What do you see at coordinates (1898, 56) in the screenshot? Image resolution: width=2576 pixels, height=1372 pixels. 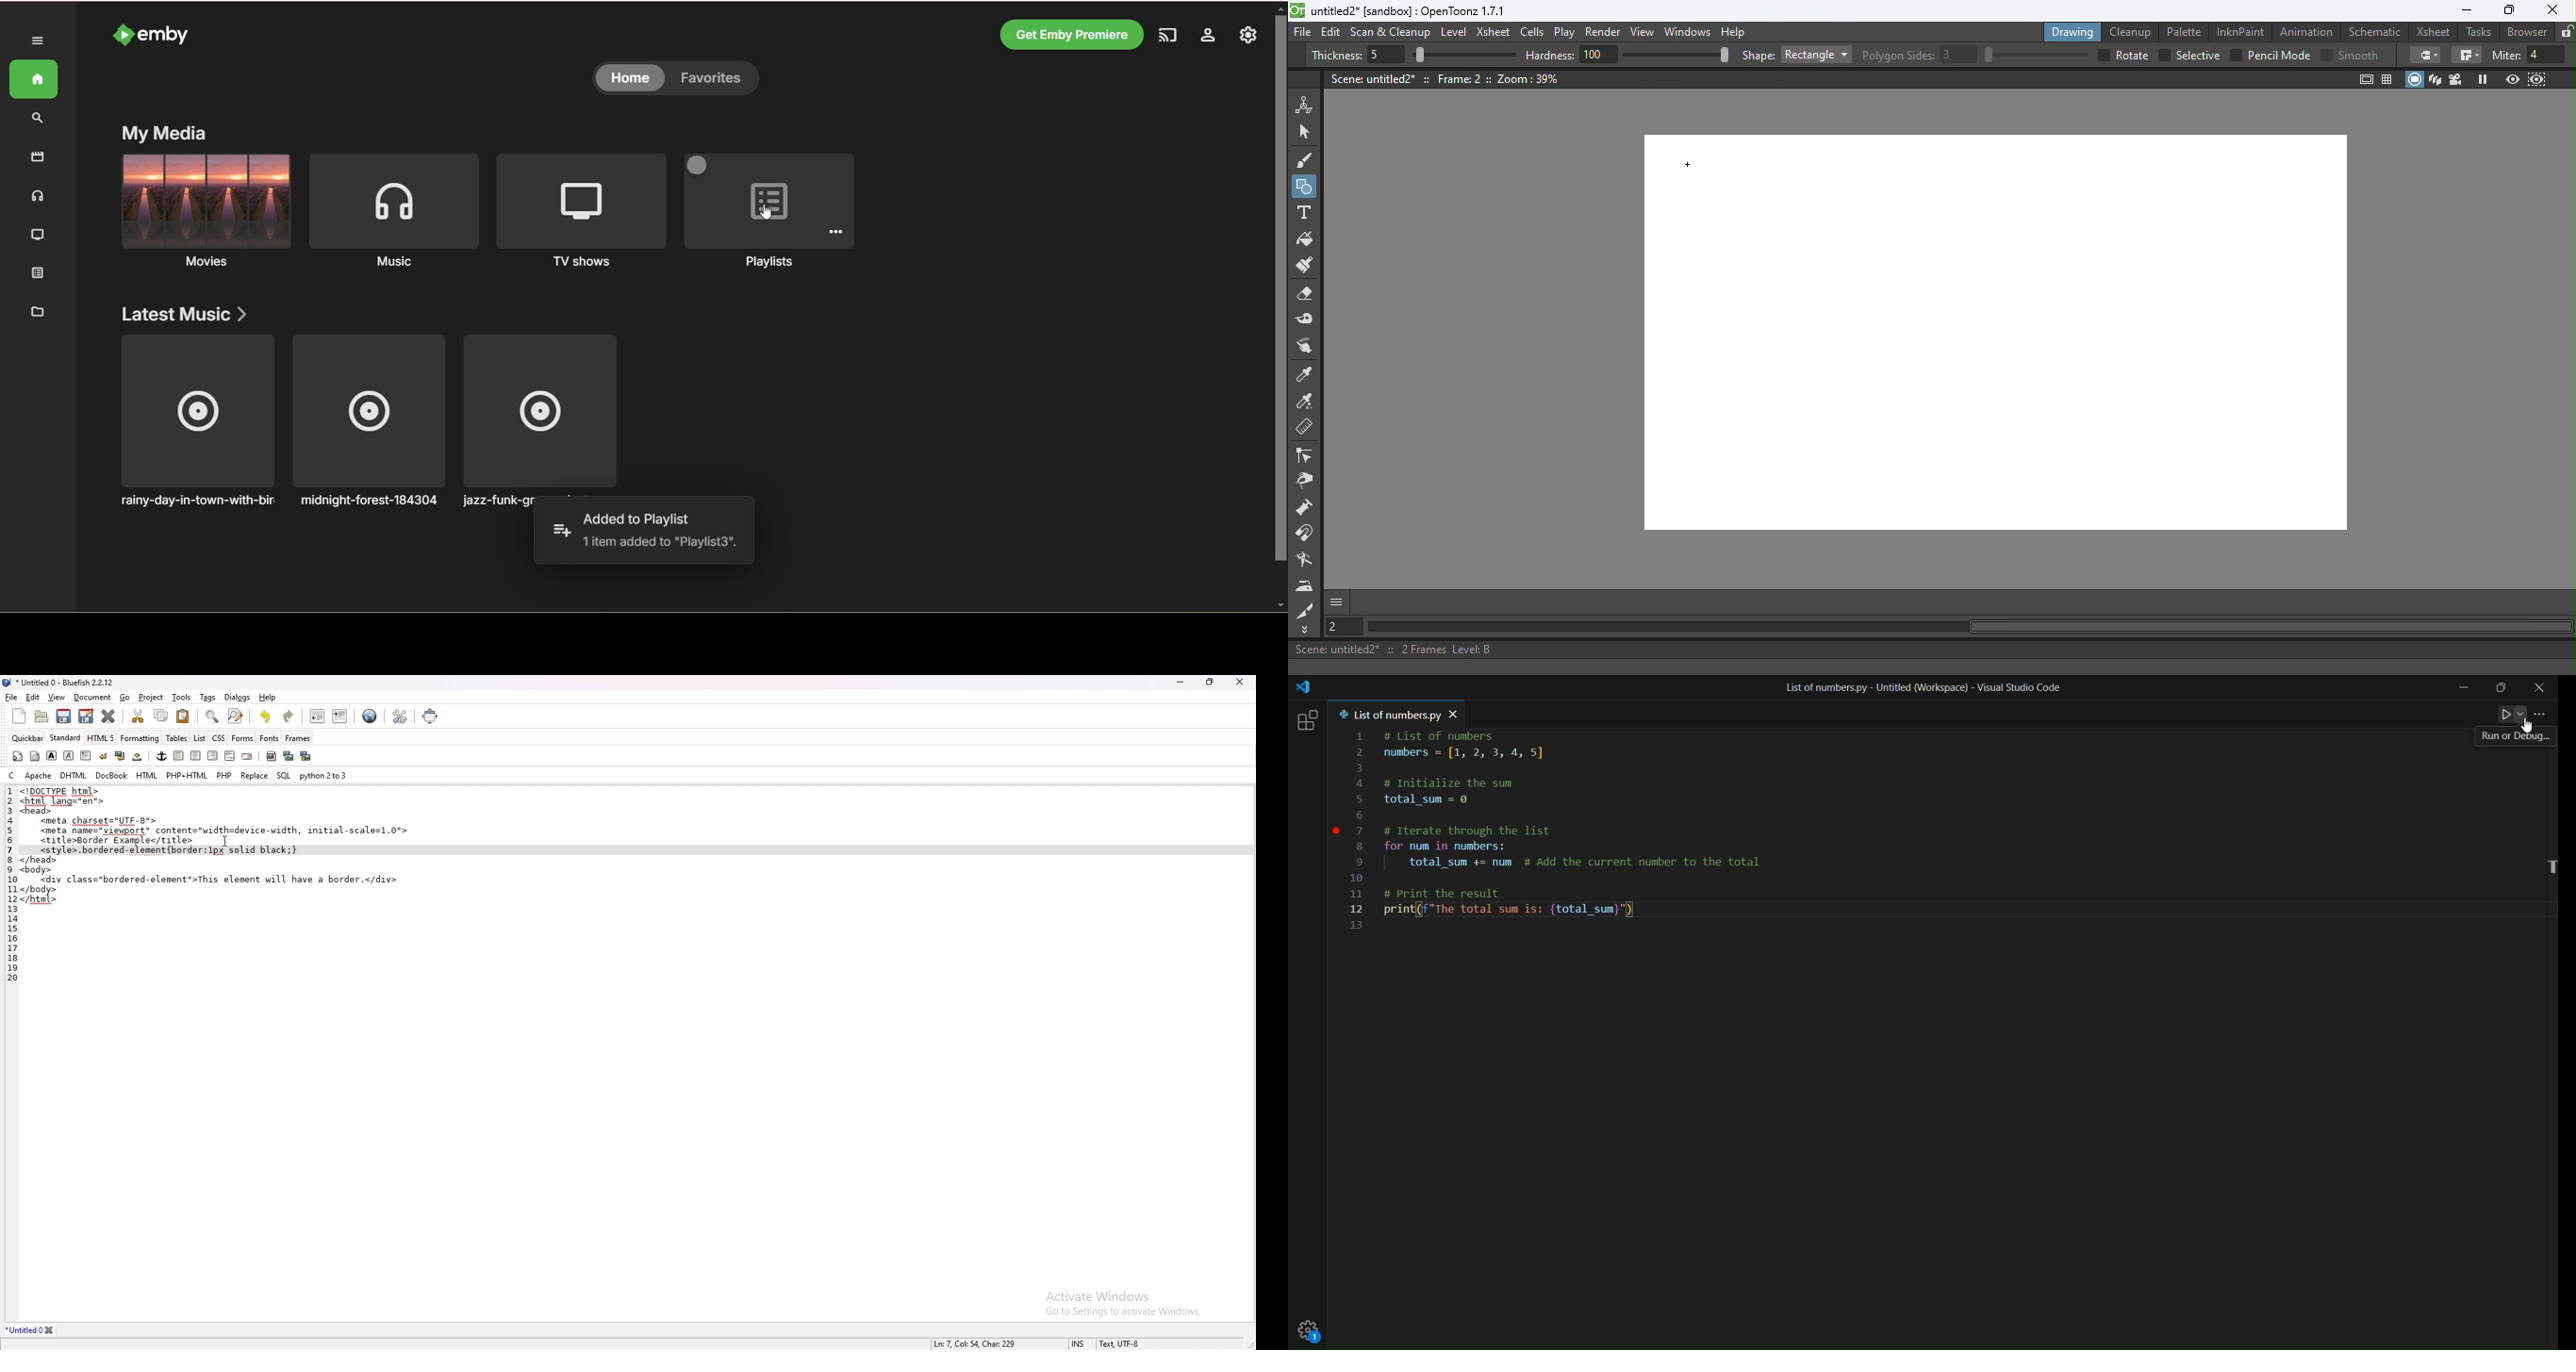 I see `Polygon slides` at bounding box center [1898, 56].